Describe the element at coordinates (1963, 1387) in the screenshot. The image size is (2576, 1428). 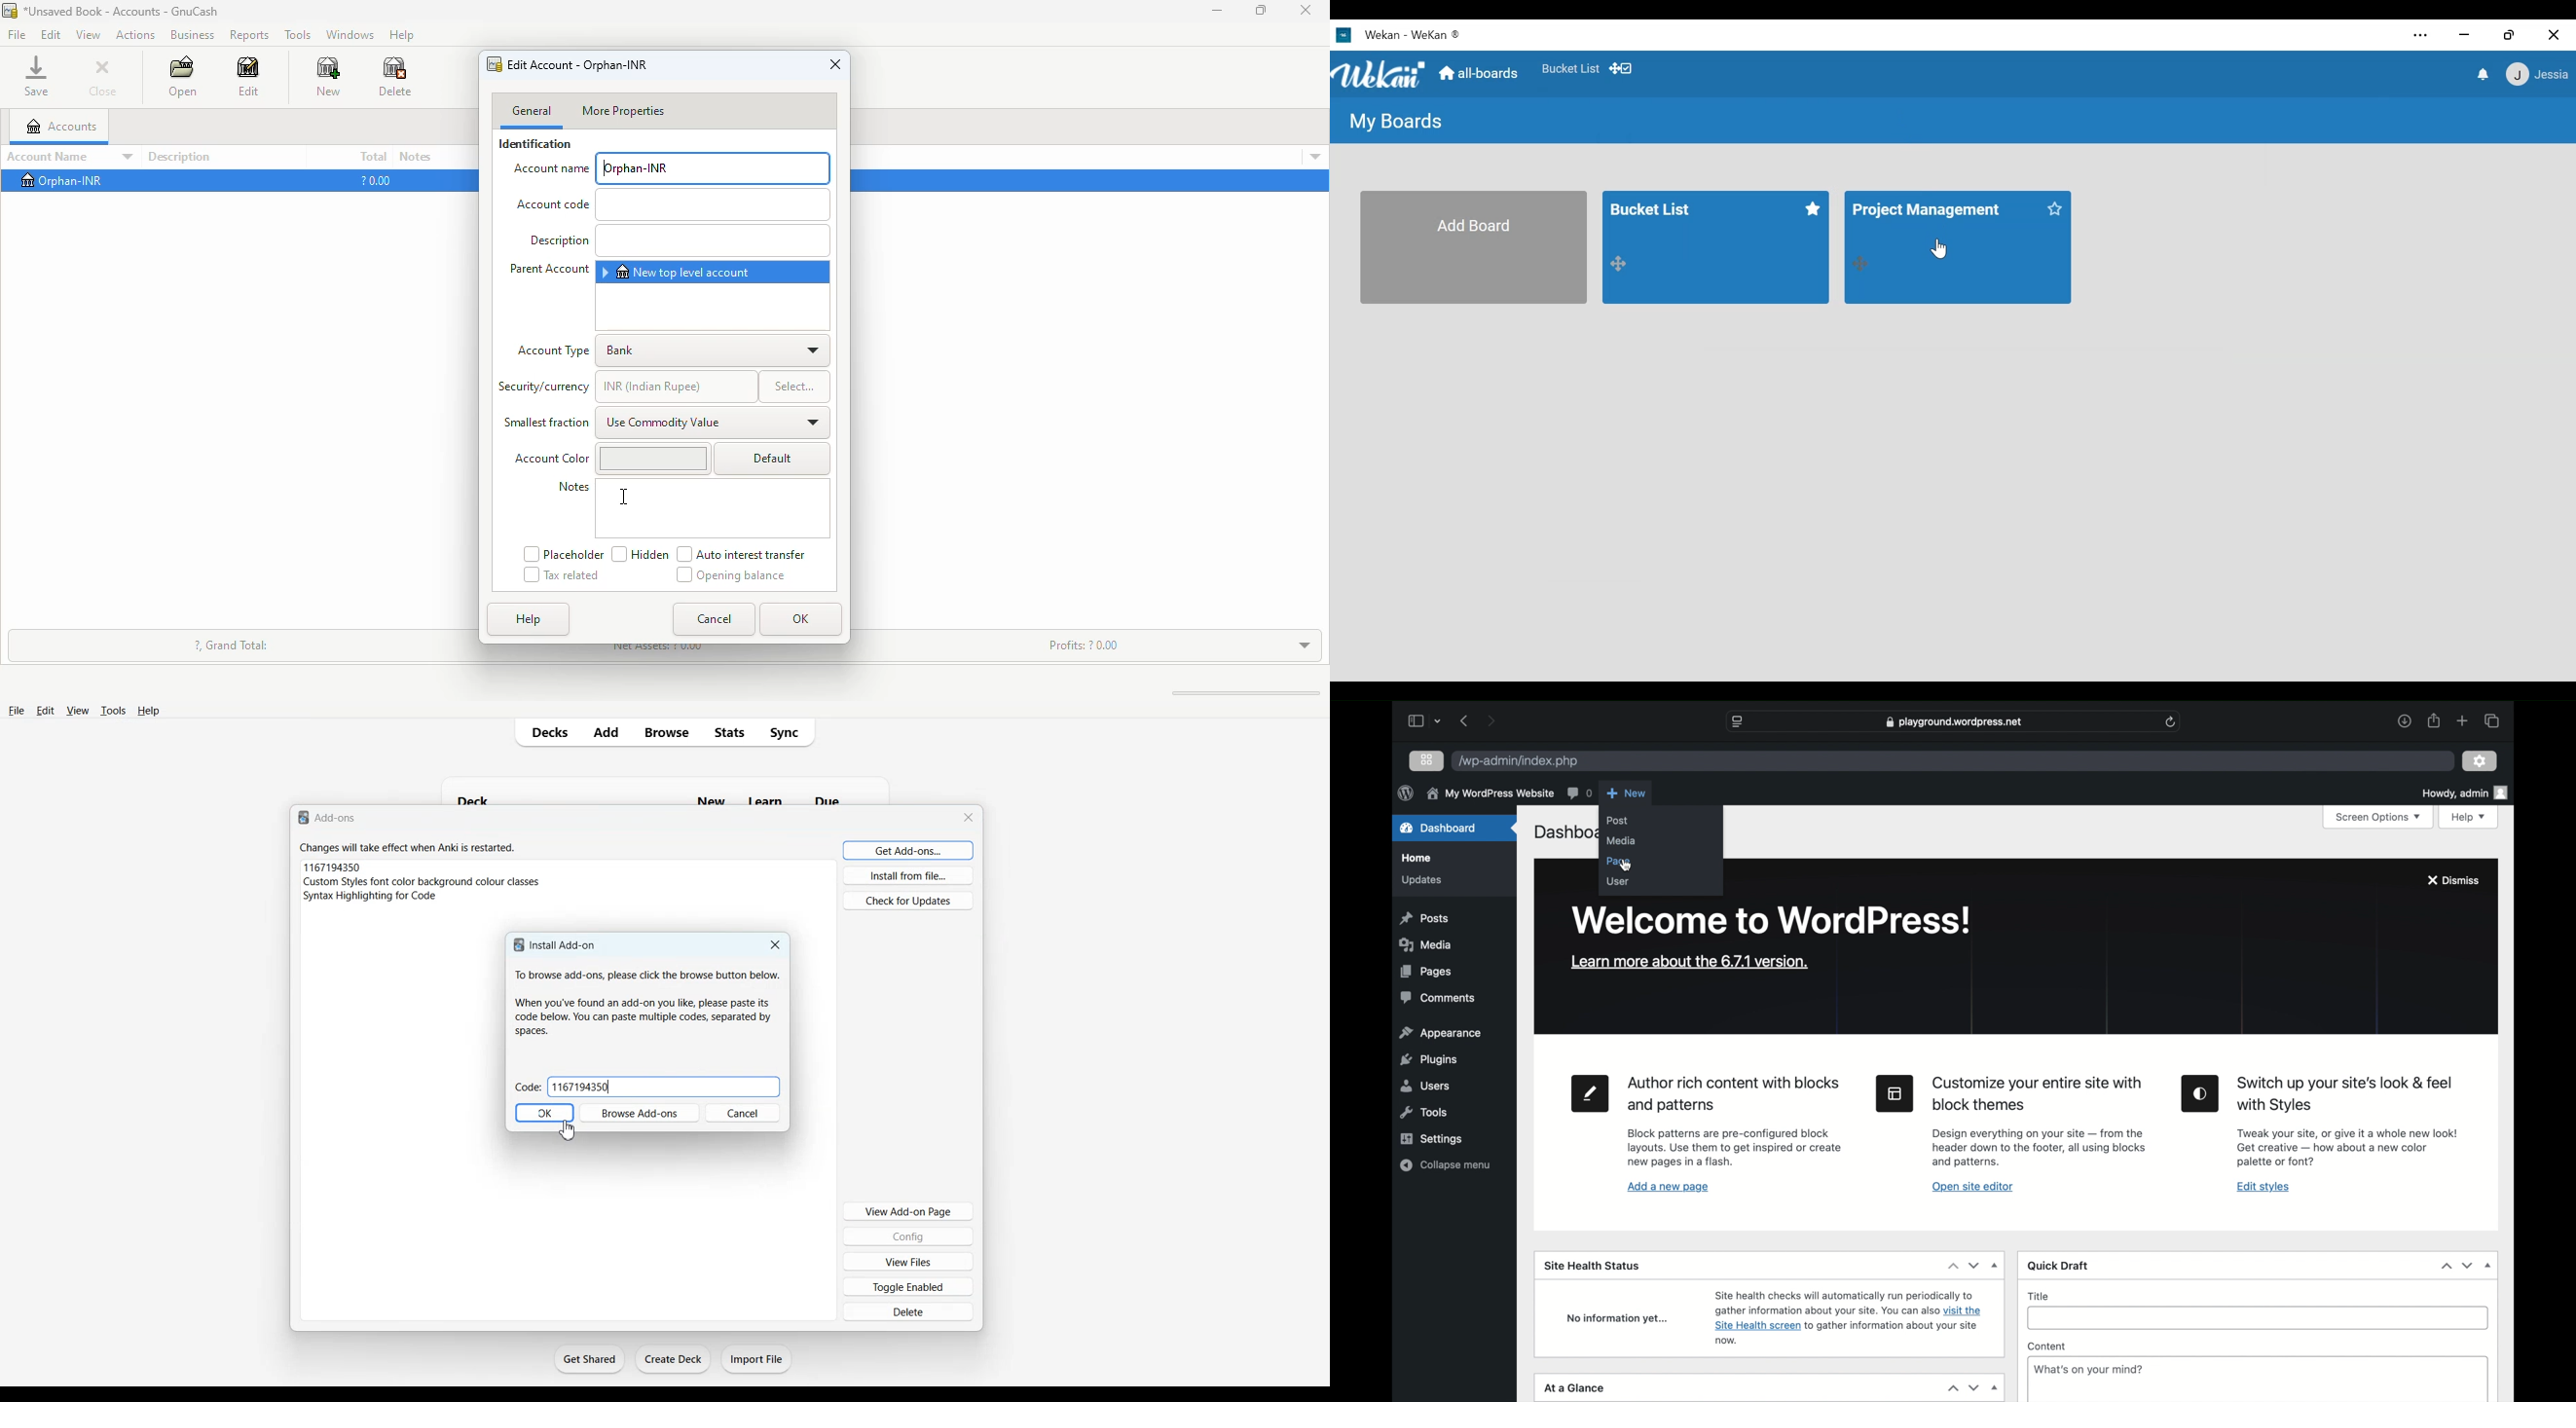
I see `stepper buttons` at that location.